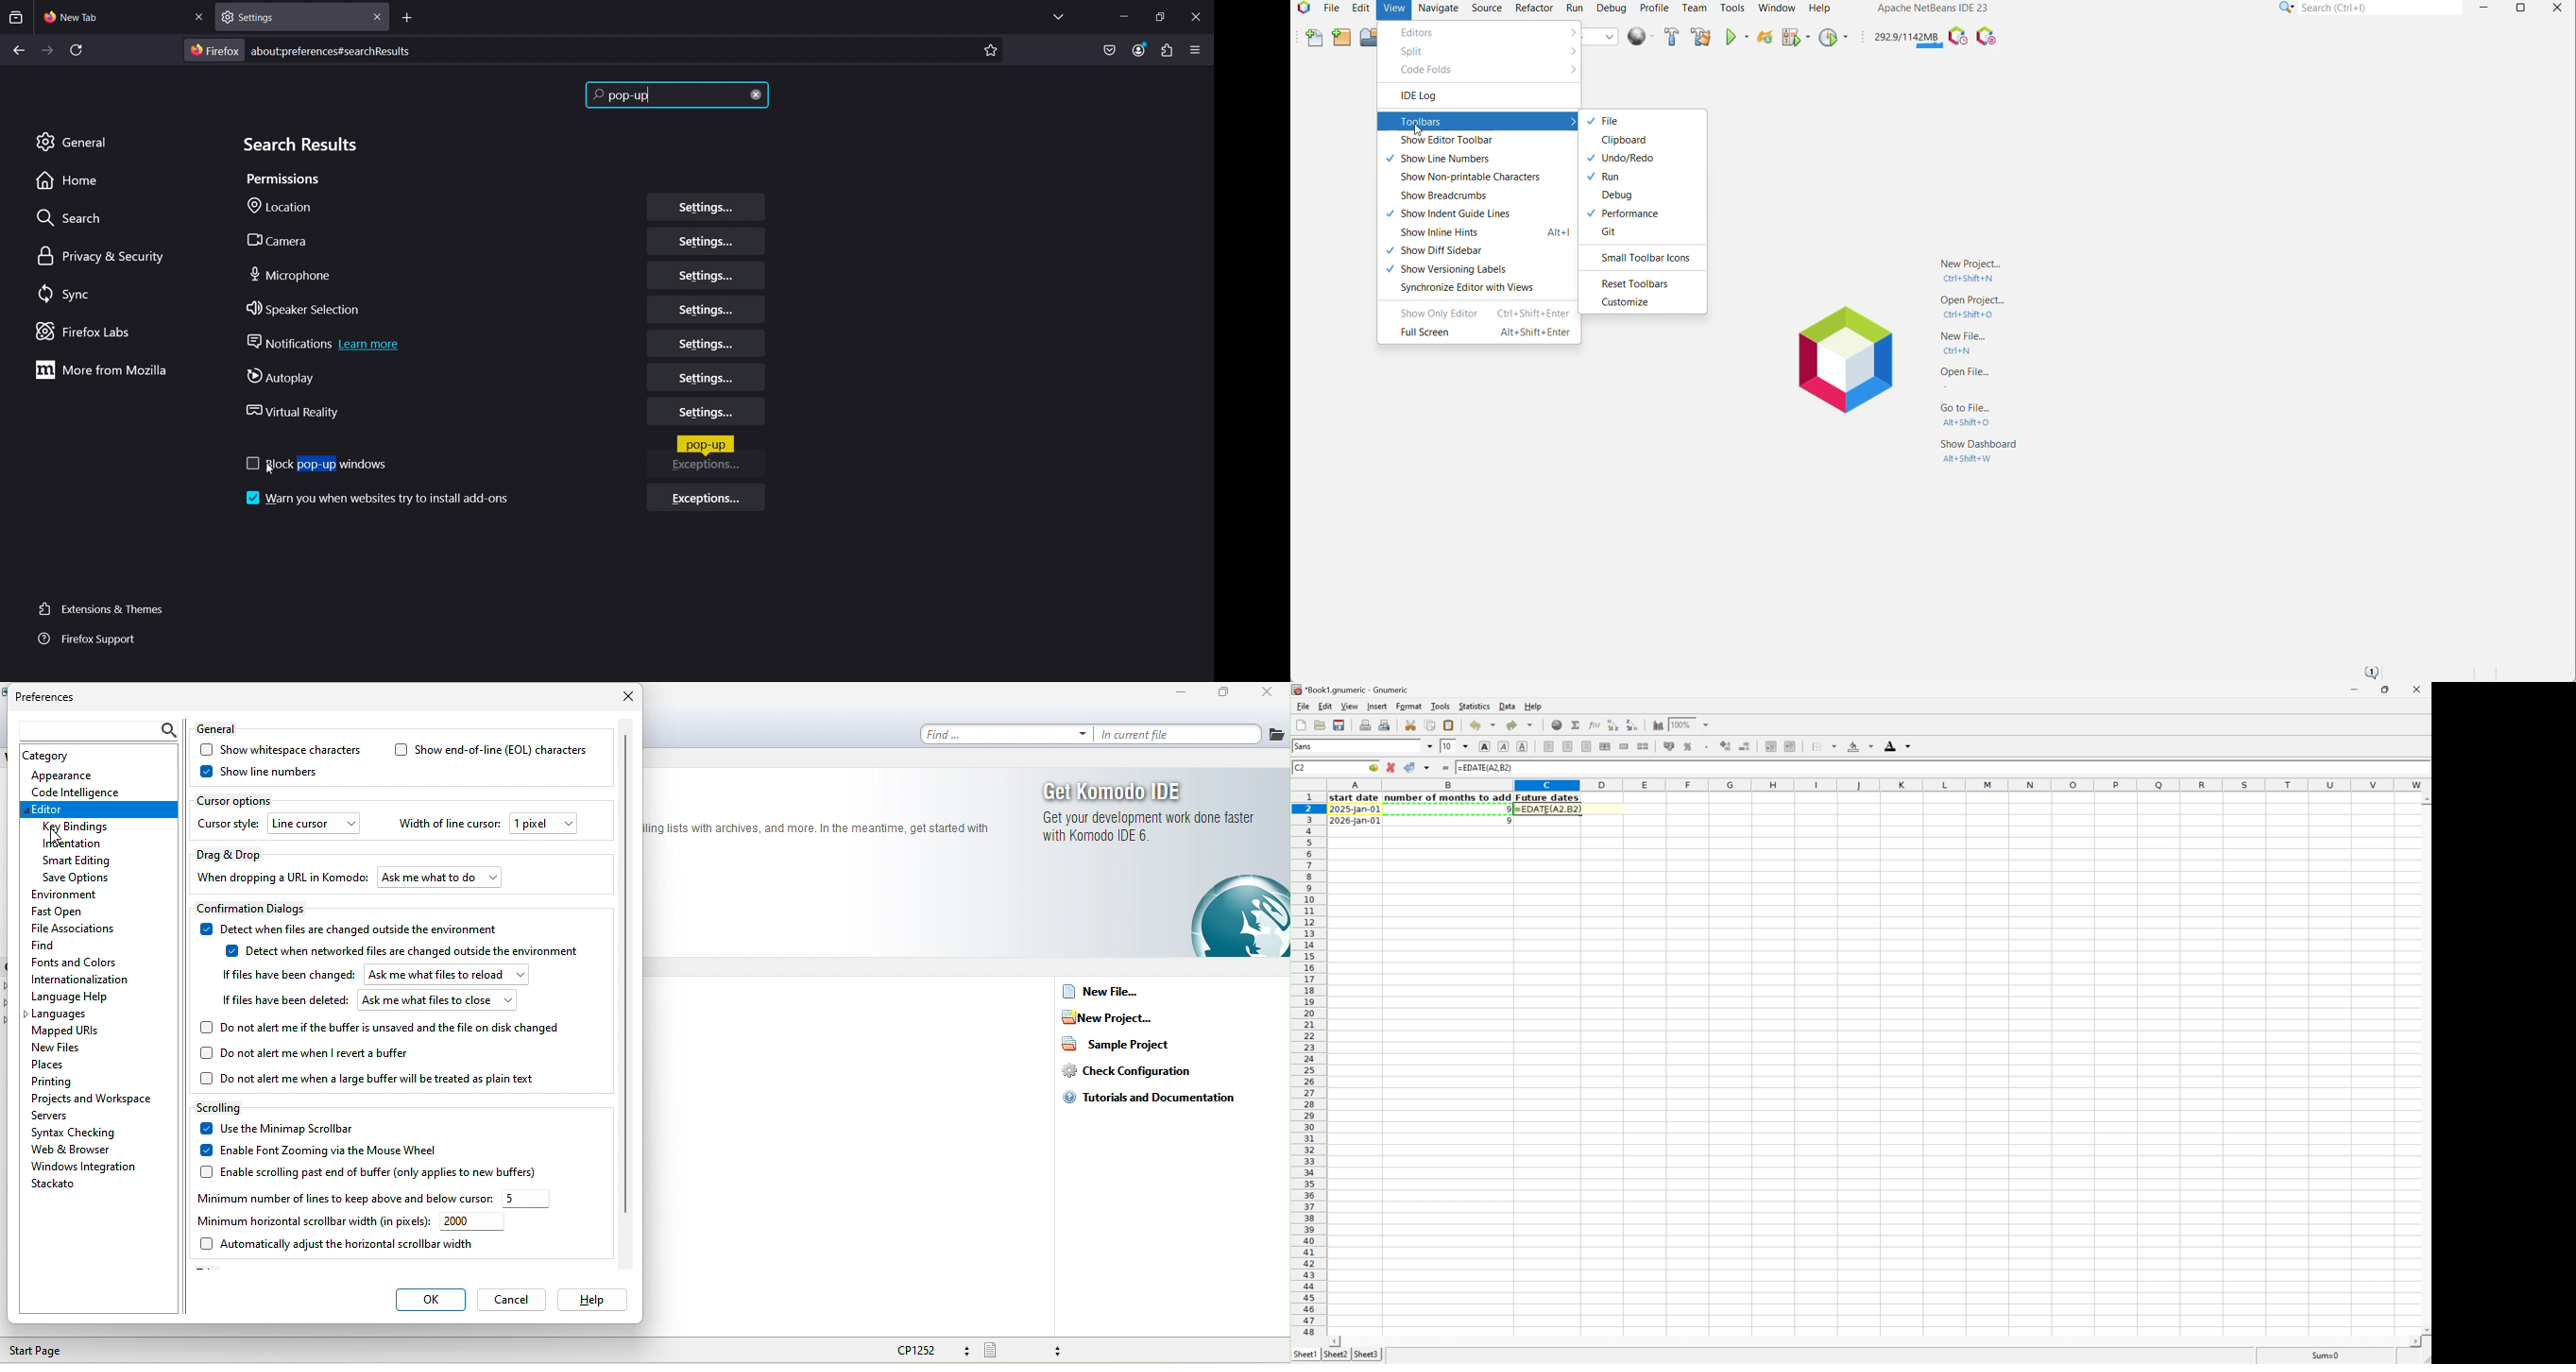 This screenshot has width=2576, height=1372. What do you see at coordinates (1110, 47) in the screenshot?
I see `Save to Pocket` at bounding box center [1110, 47].